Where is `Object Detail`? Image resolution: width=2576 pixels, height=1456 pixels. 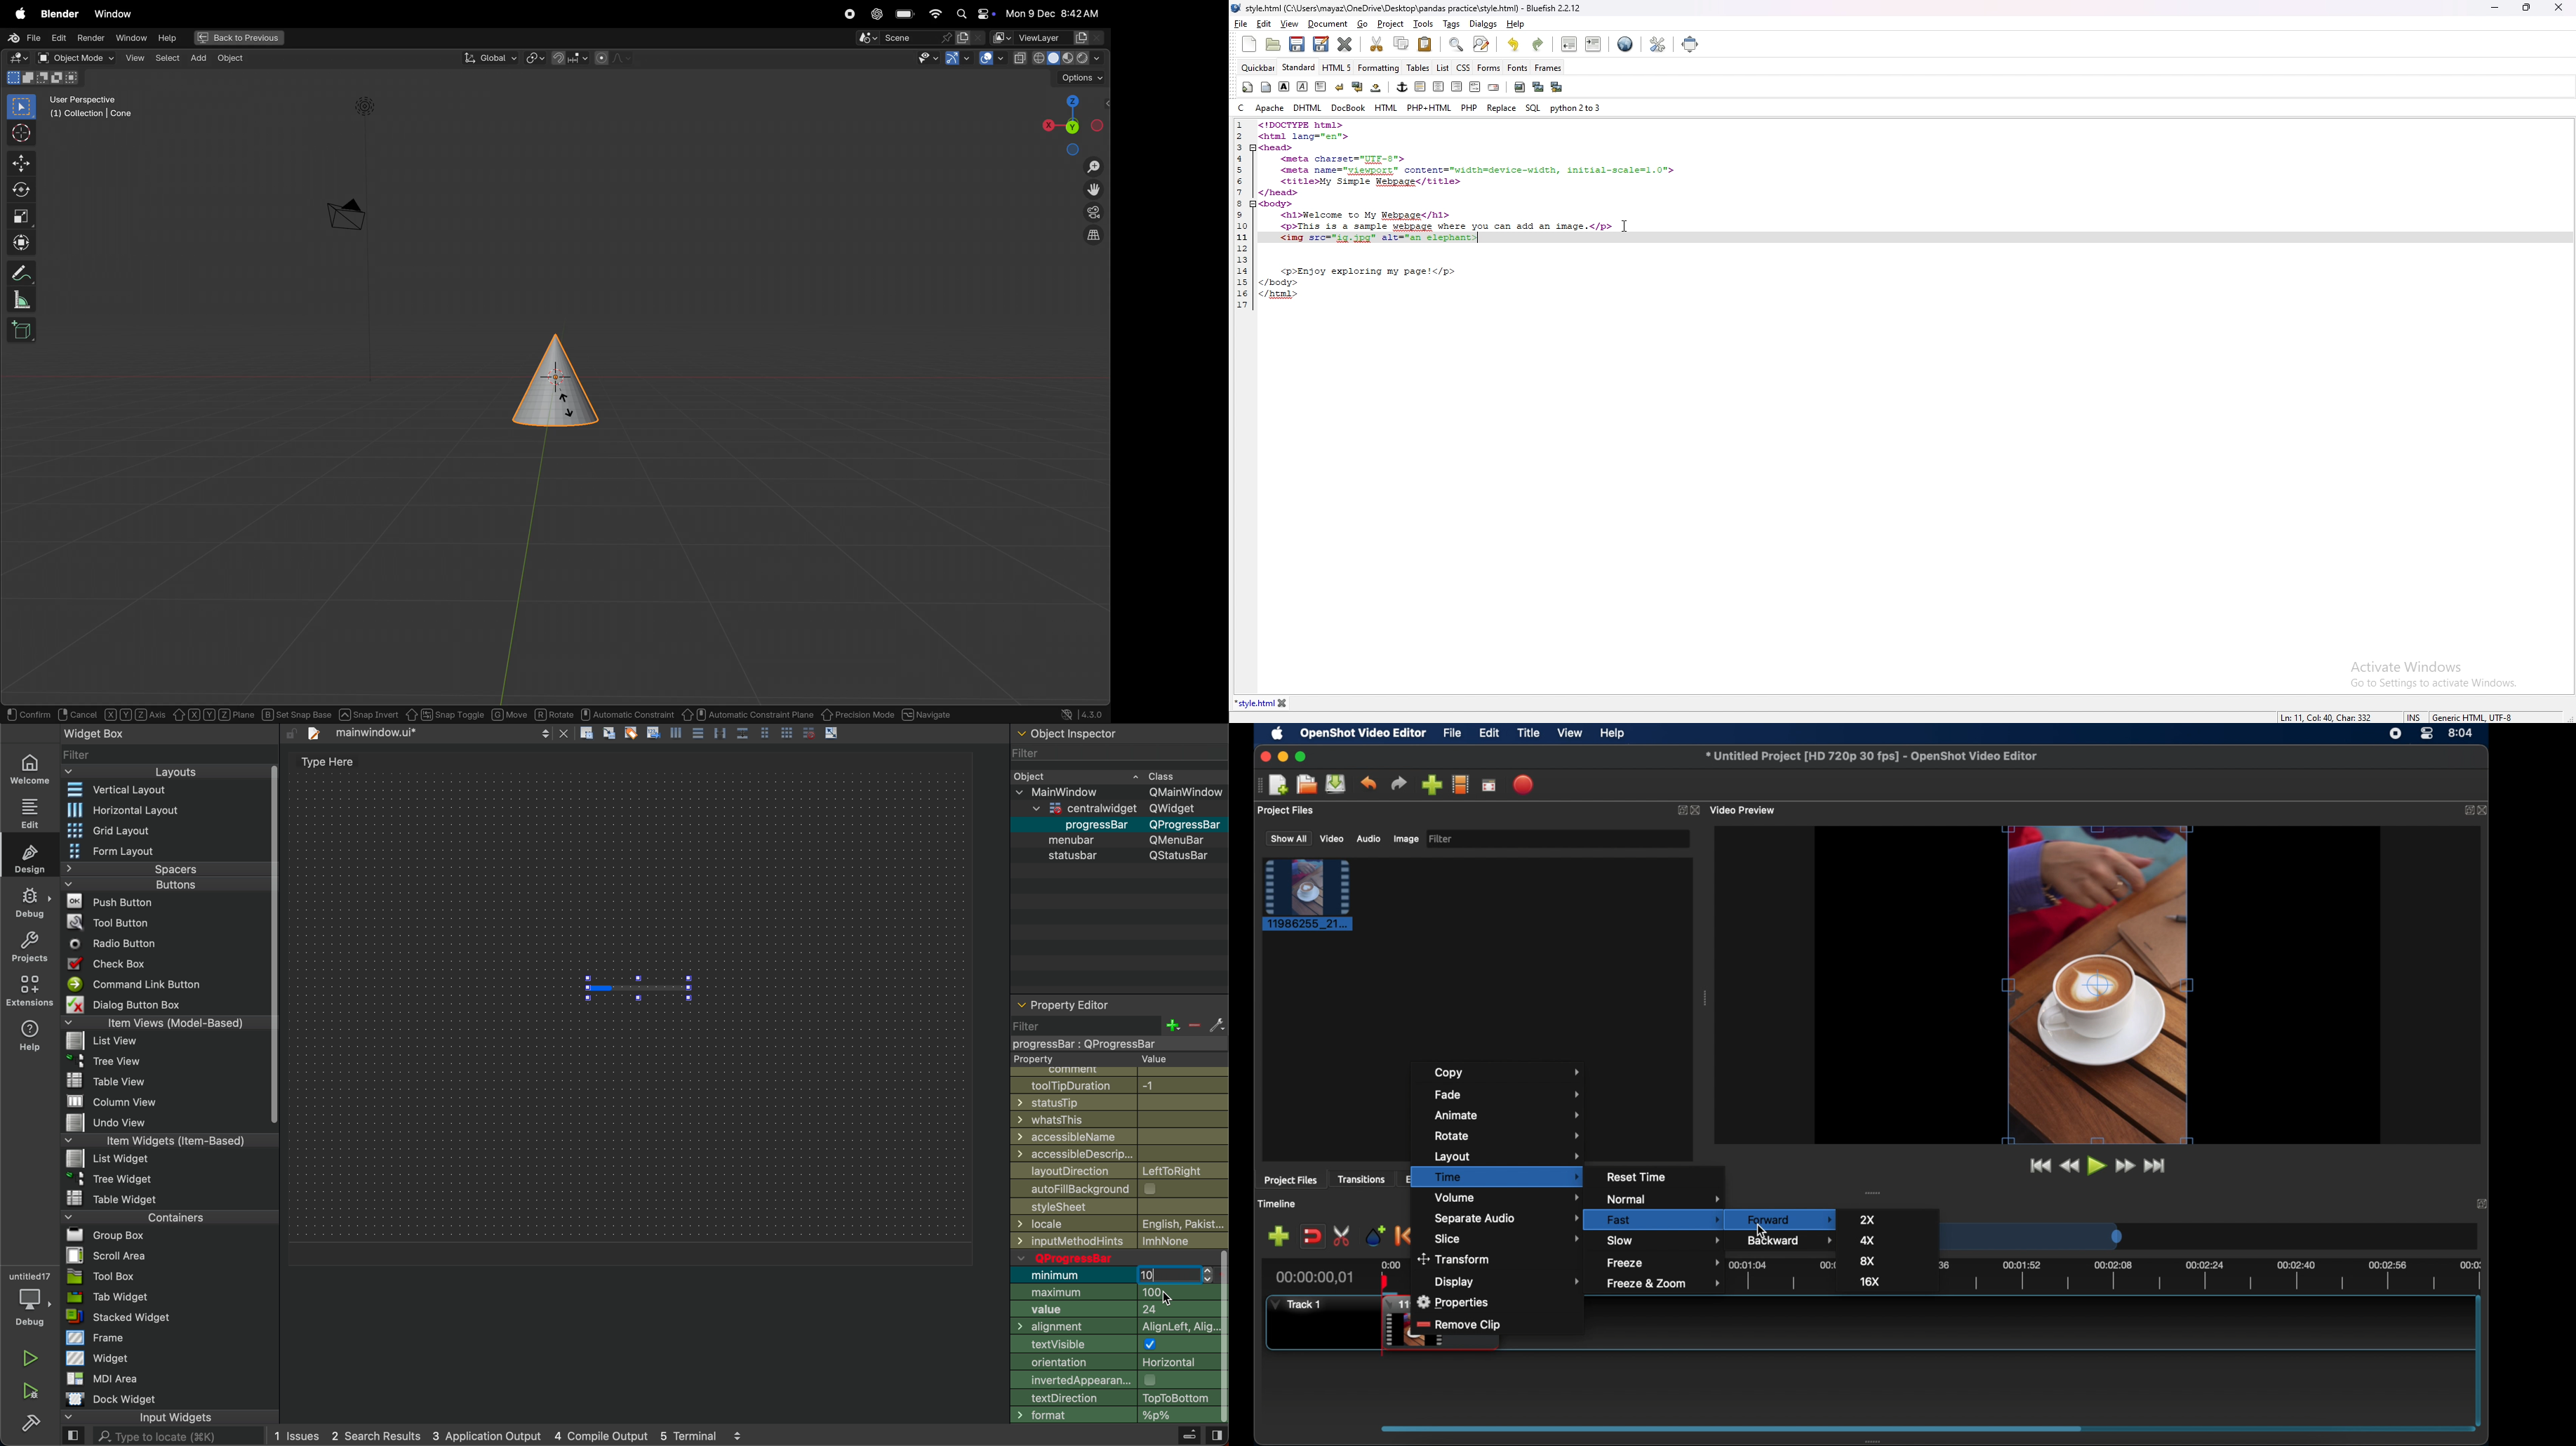
Object Detail is located at coordinates (1118, 815).